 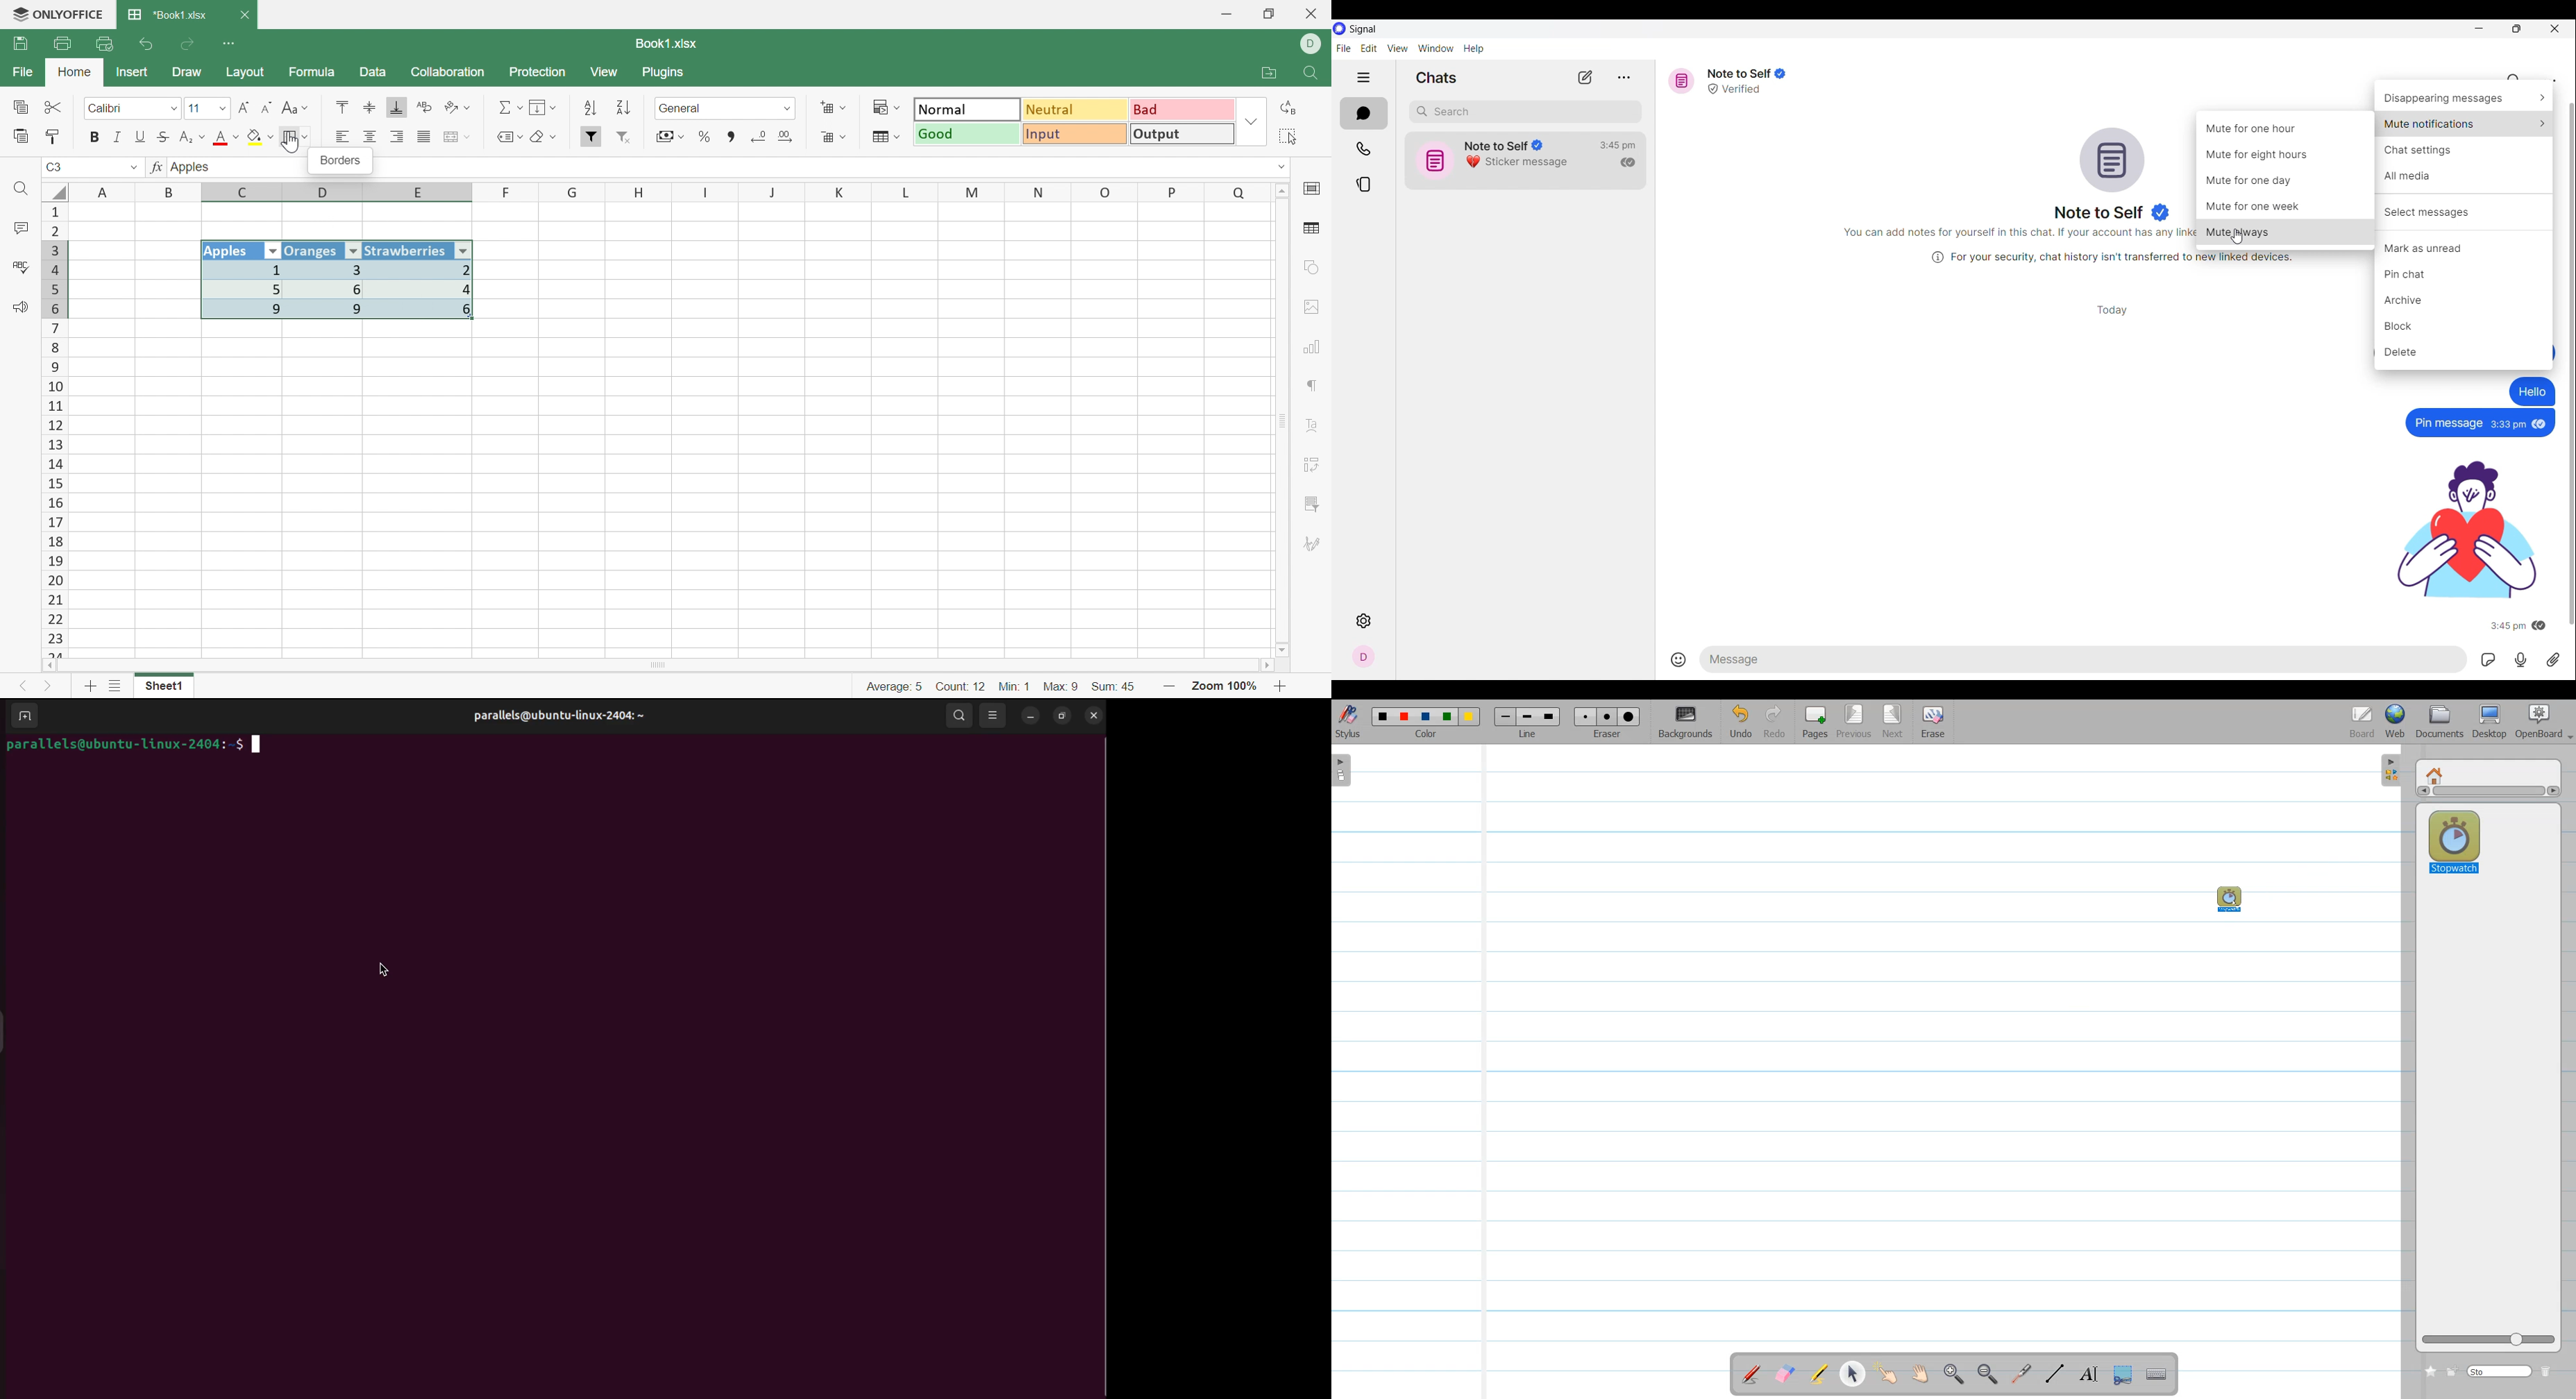 What do you see at coordinates (1525, 111) in the screenshot?
I see `Search chat` at bounding box center [1525, 111].